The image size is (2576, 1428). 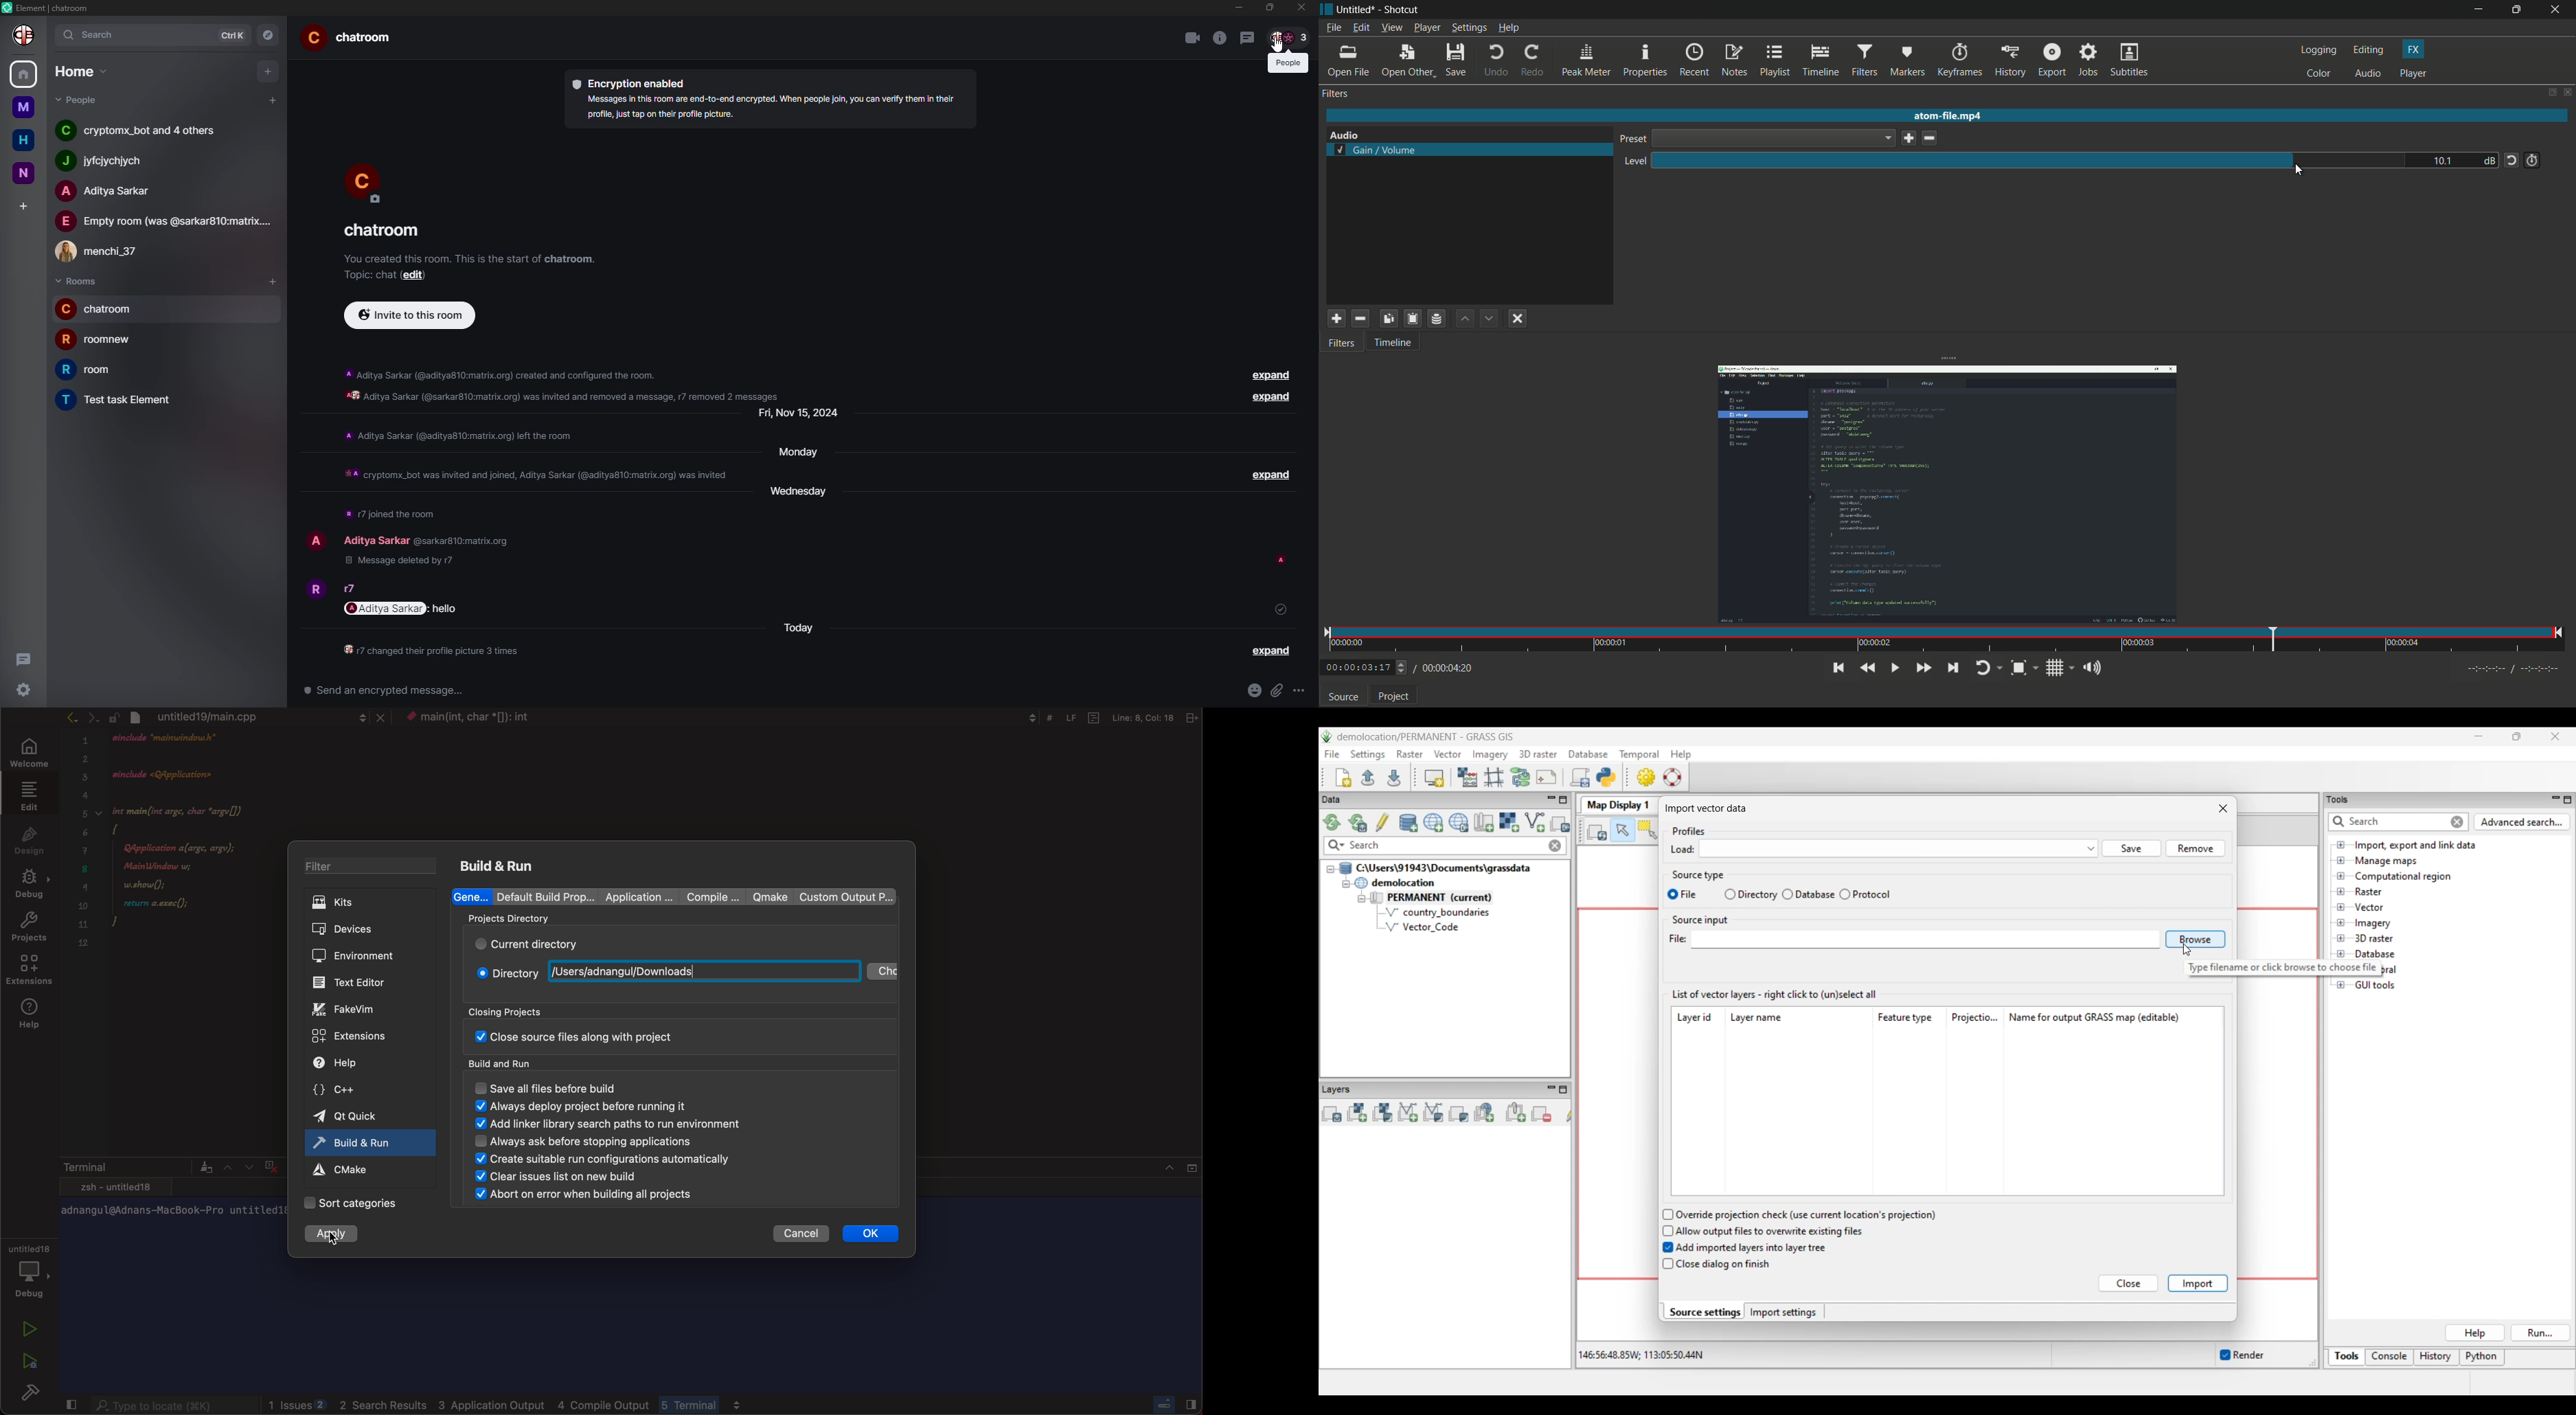 What do you see at coordinates (1276, 690) in the screenshot?
I see `attach` at bounding box center [1276, 690].